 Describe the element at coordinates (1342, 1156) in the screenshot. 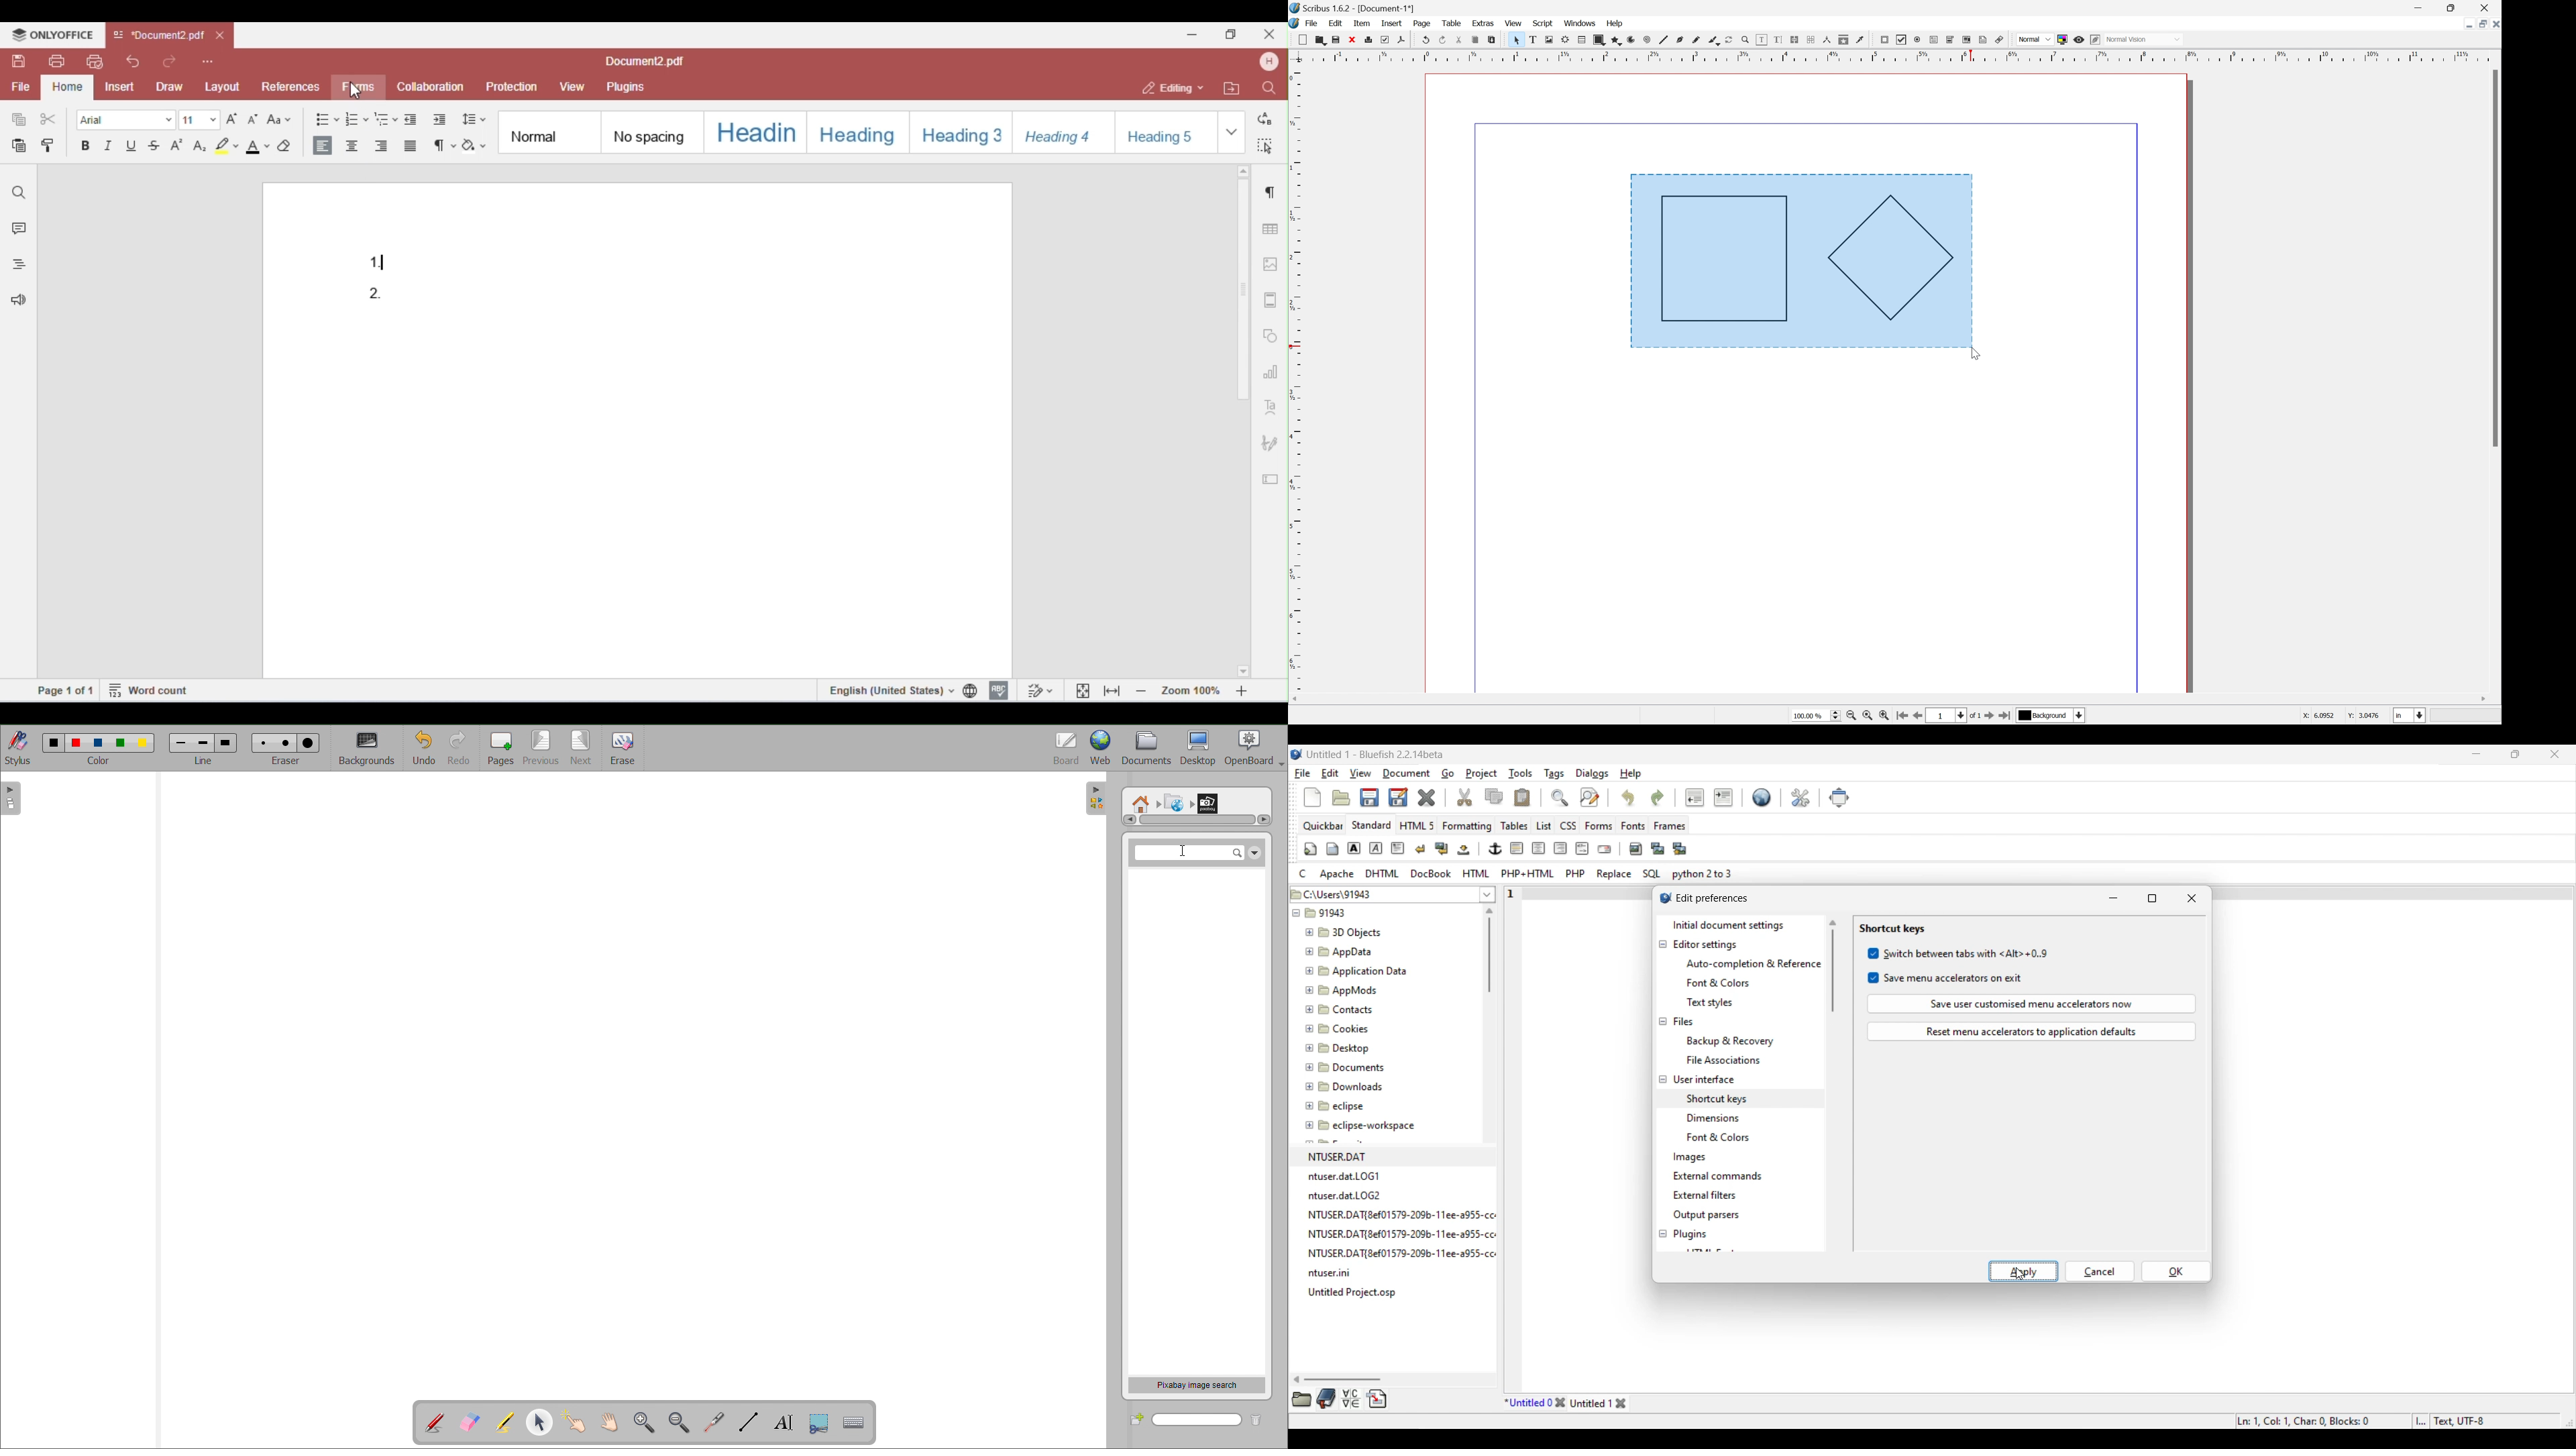

I see `NTUSER.DAT` at that location.